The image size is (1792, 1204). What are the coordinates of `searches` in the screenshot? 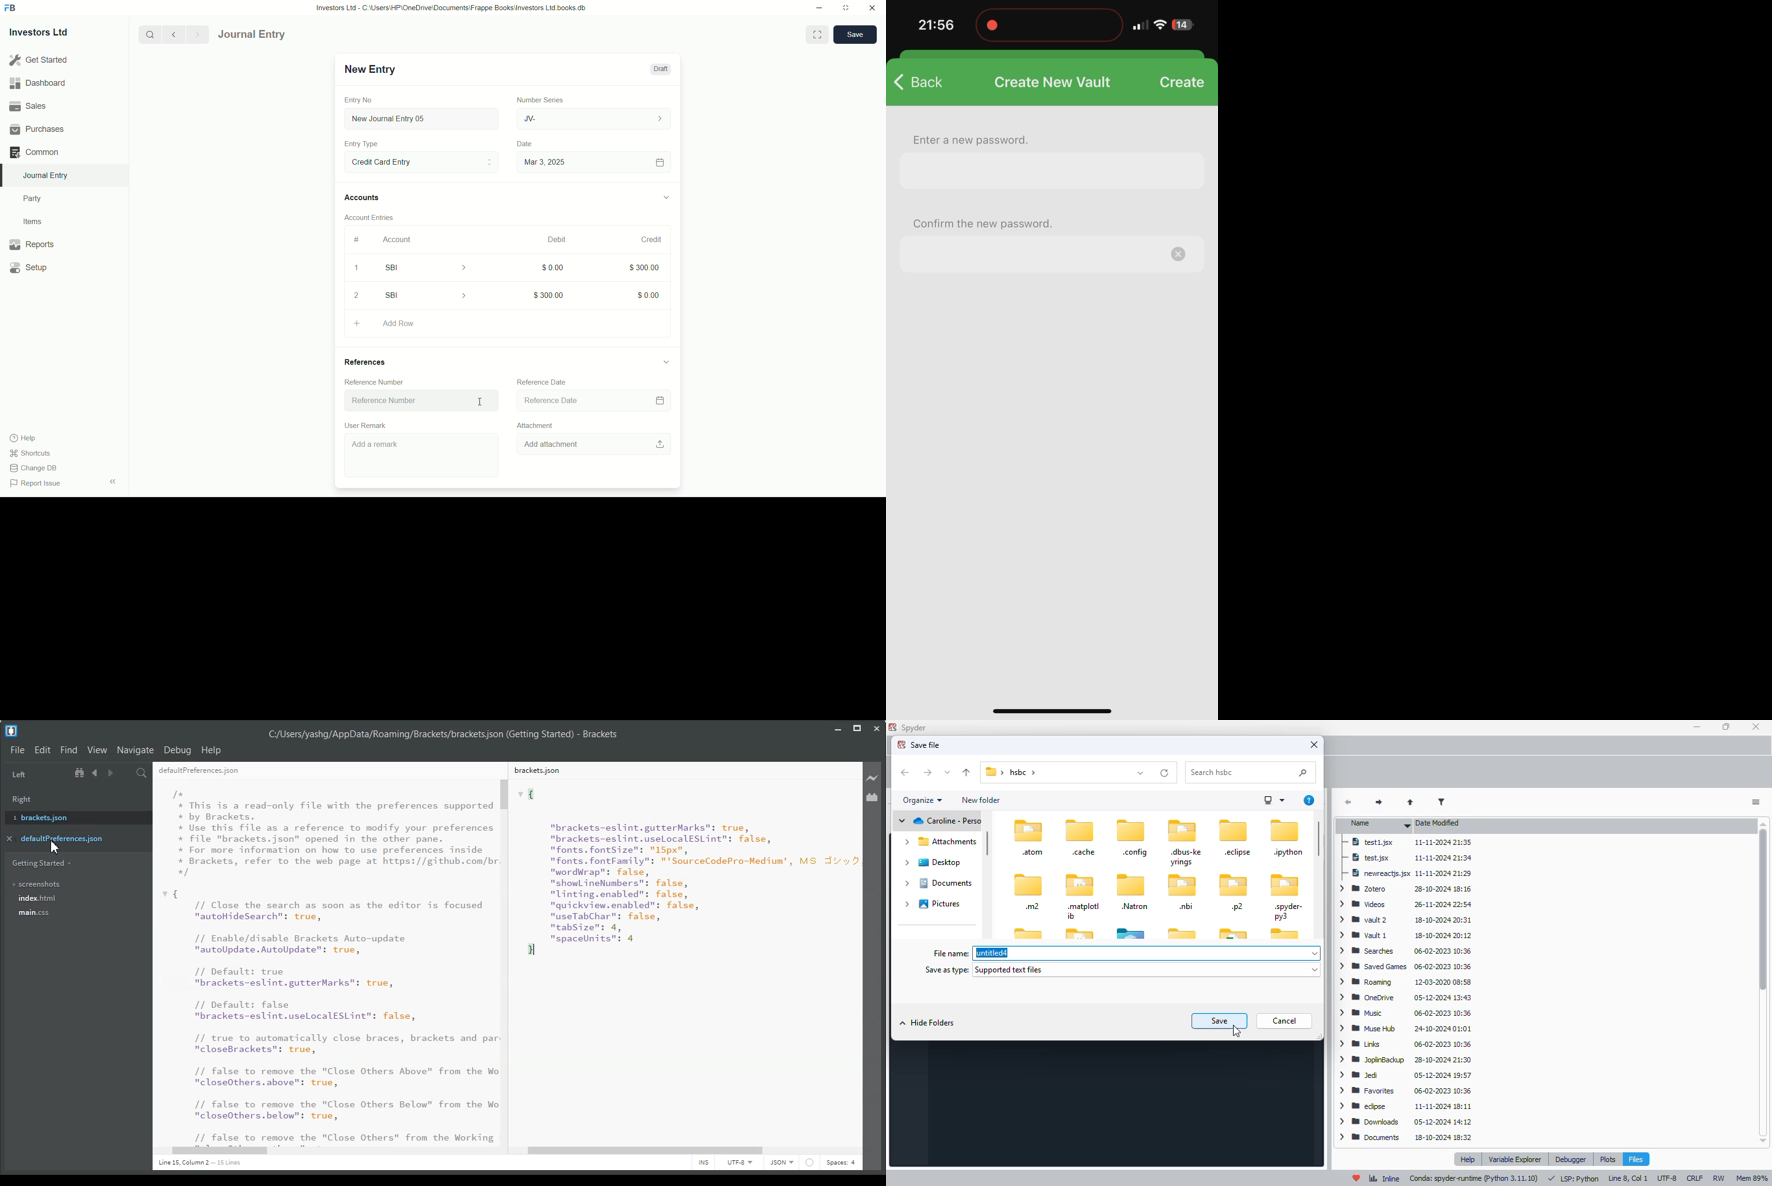 It's located at (1367, 952).